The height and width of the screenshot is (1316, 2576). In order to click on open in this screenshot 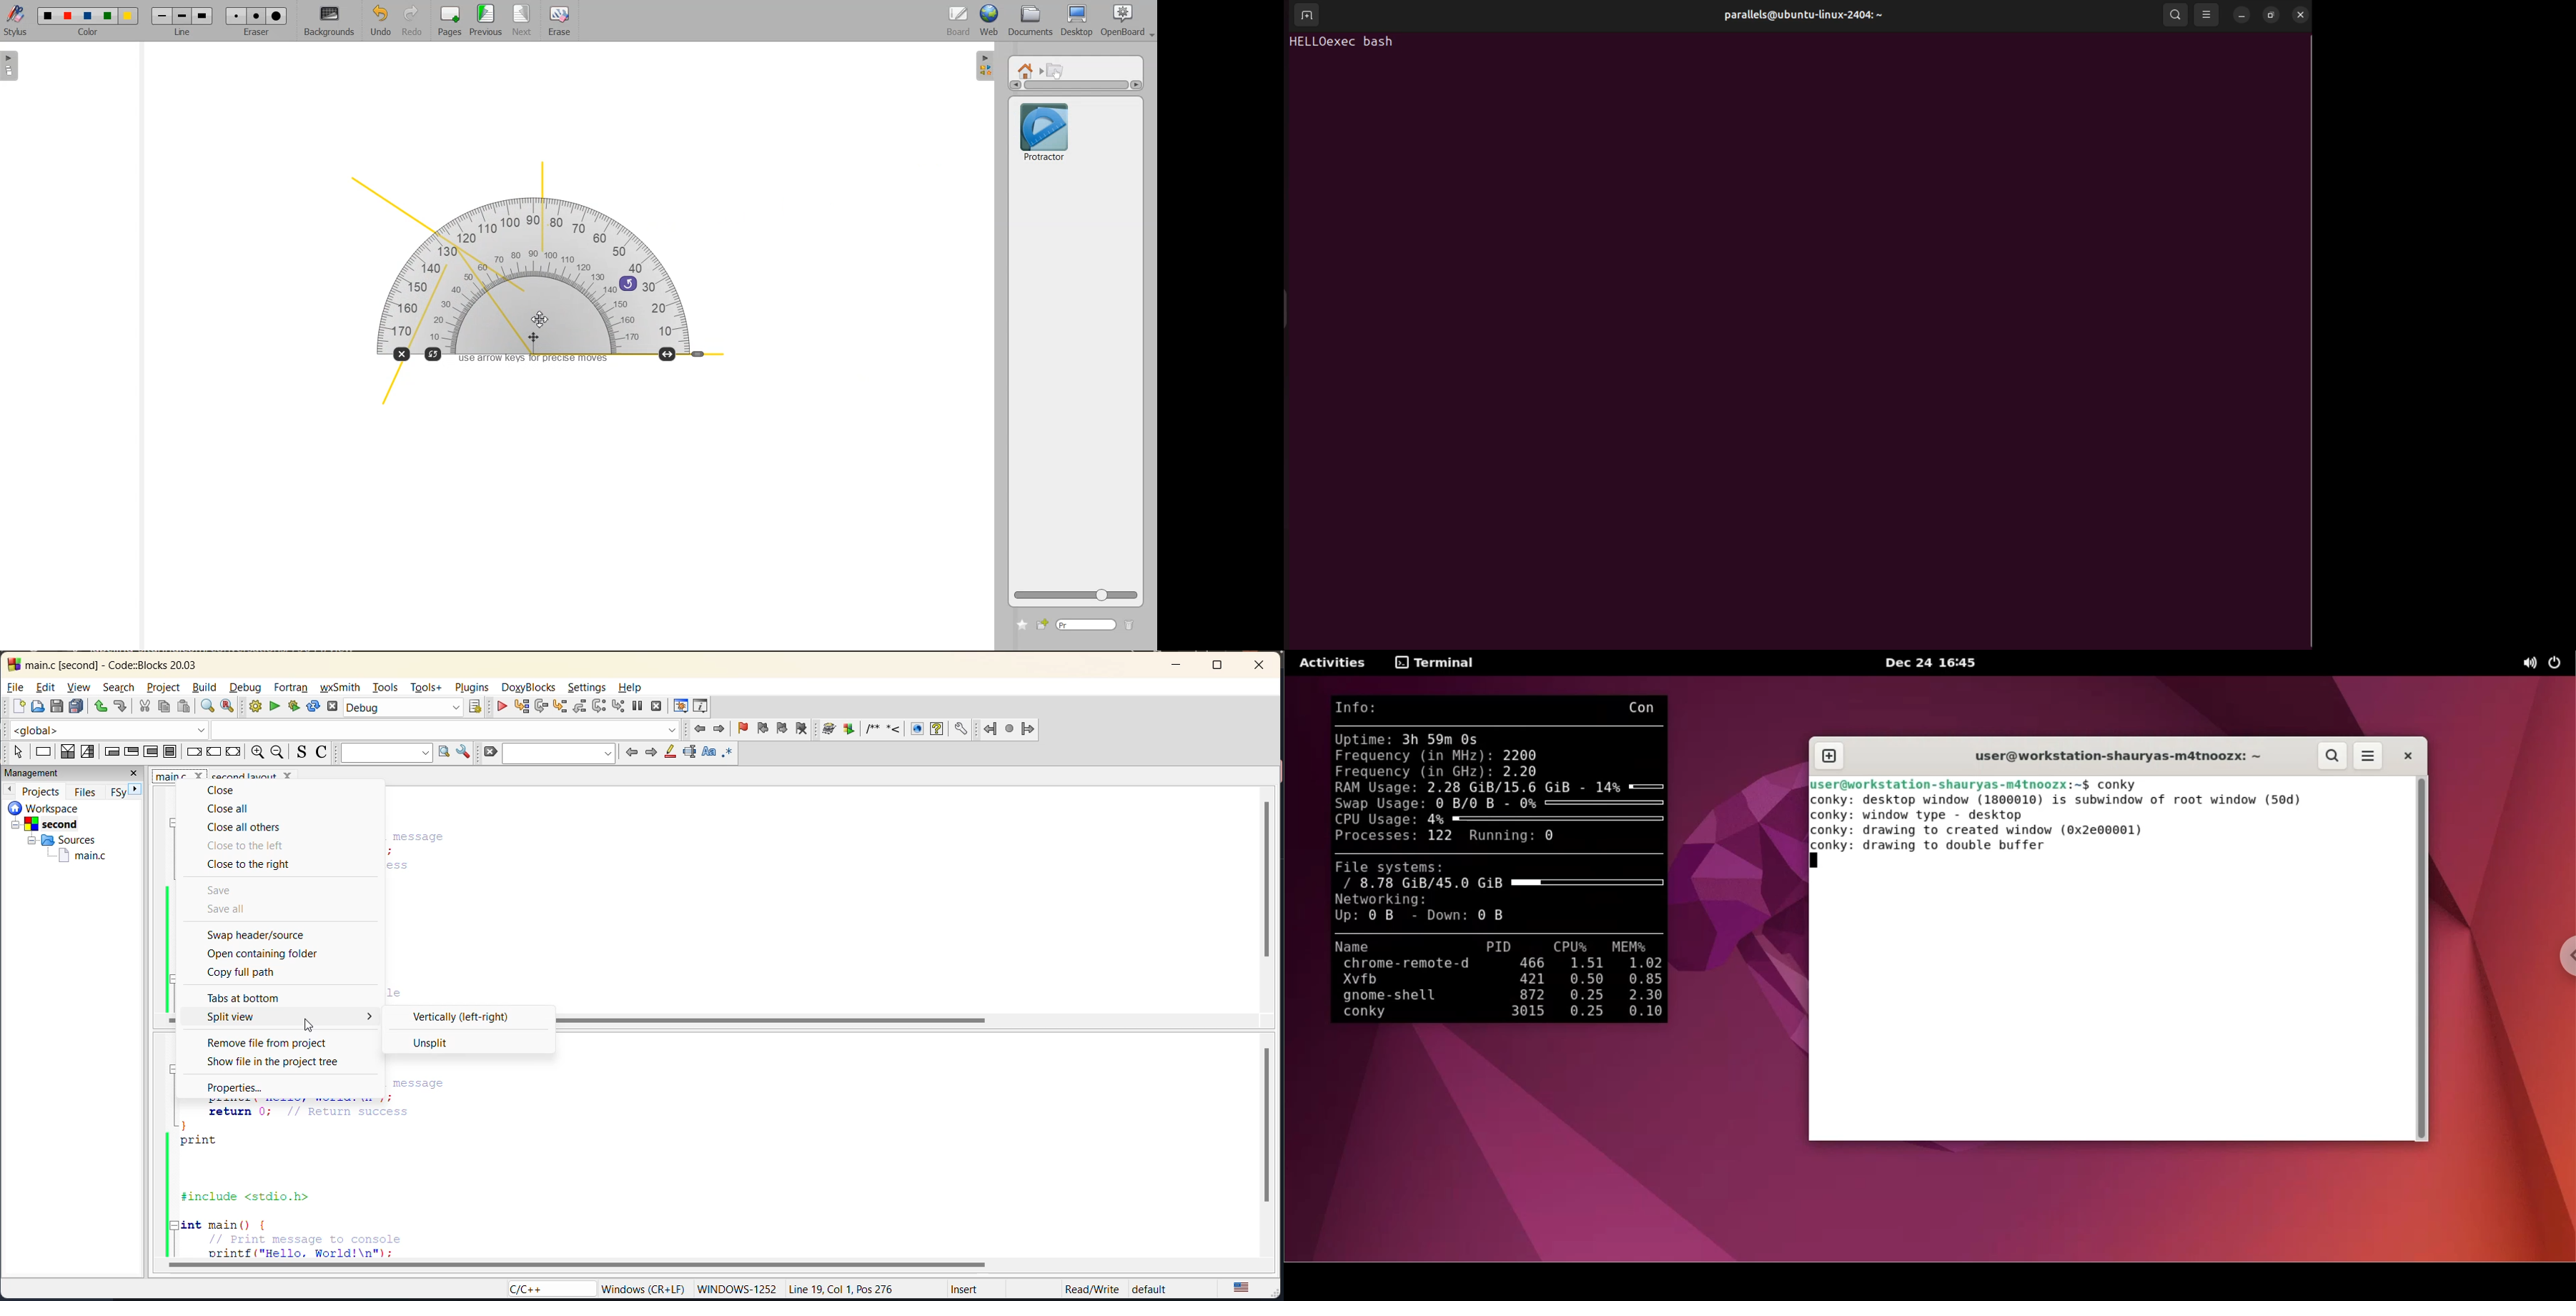, I will do `click(40, 708)`.